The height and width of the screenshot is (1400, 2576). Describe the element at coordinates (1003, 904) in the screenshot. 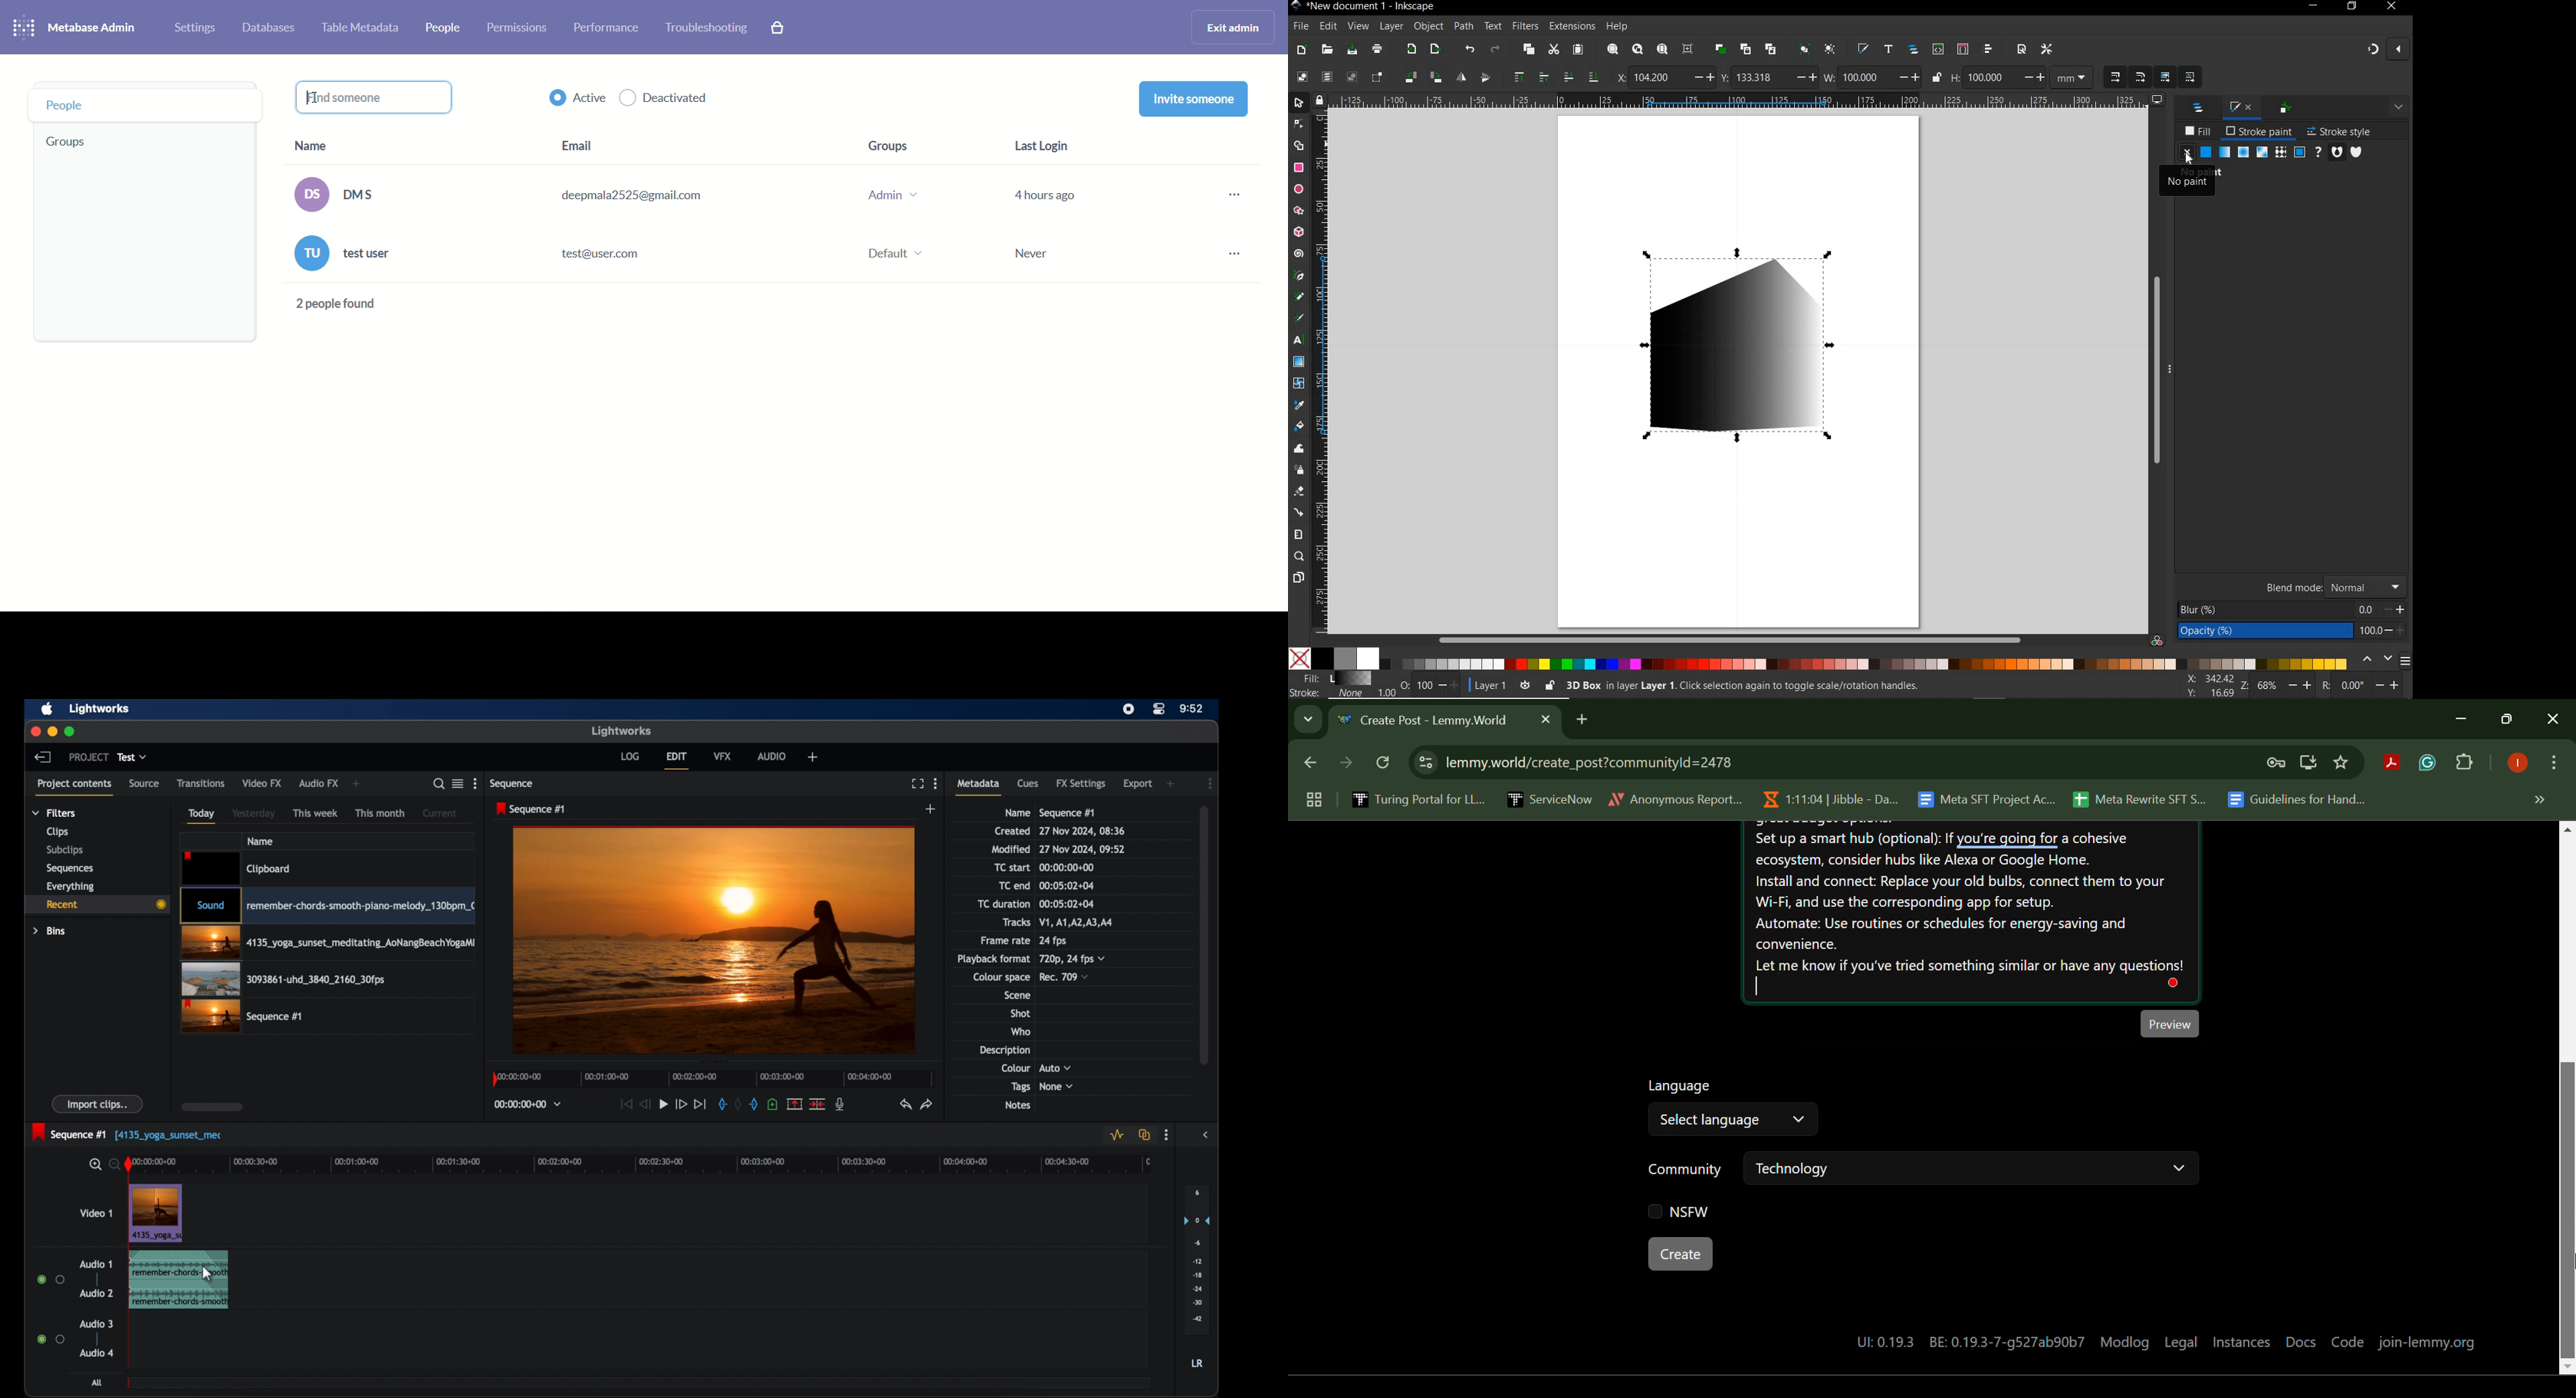

I see `tc duration` at that location.